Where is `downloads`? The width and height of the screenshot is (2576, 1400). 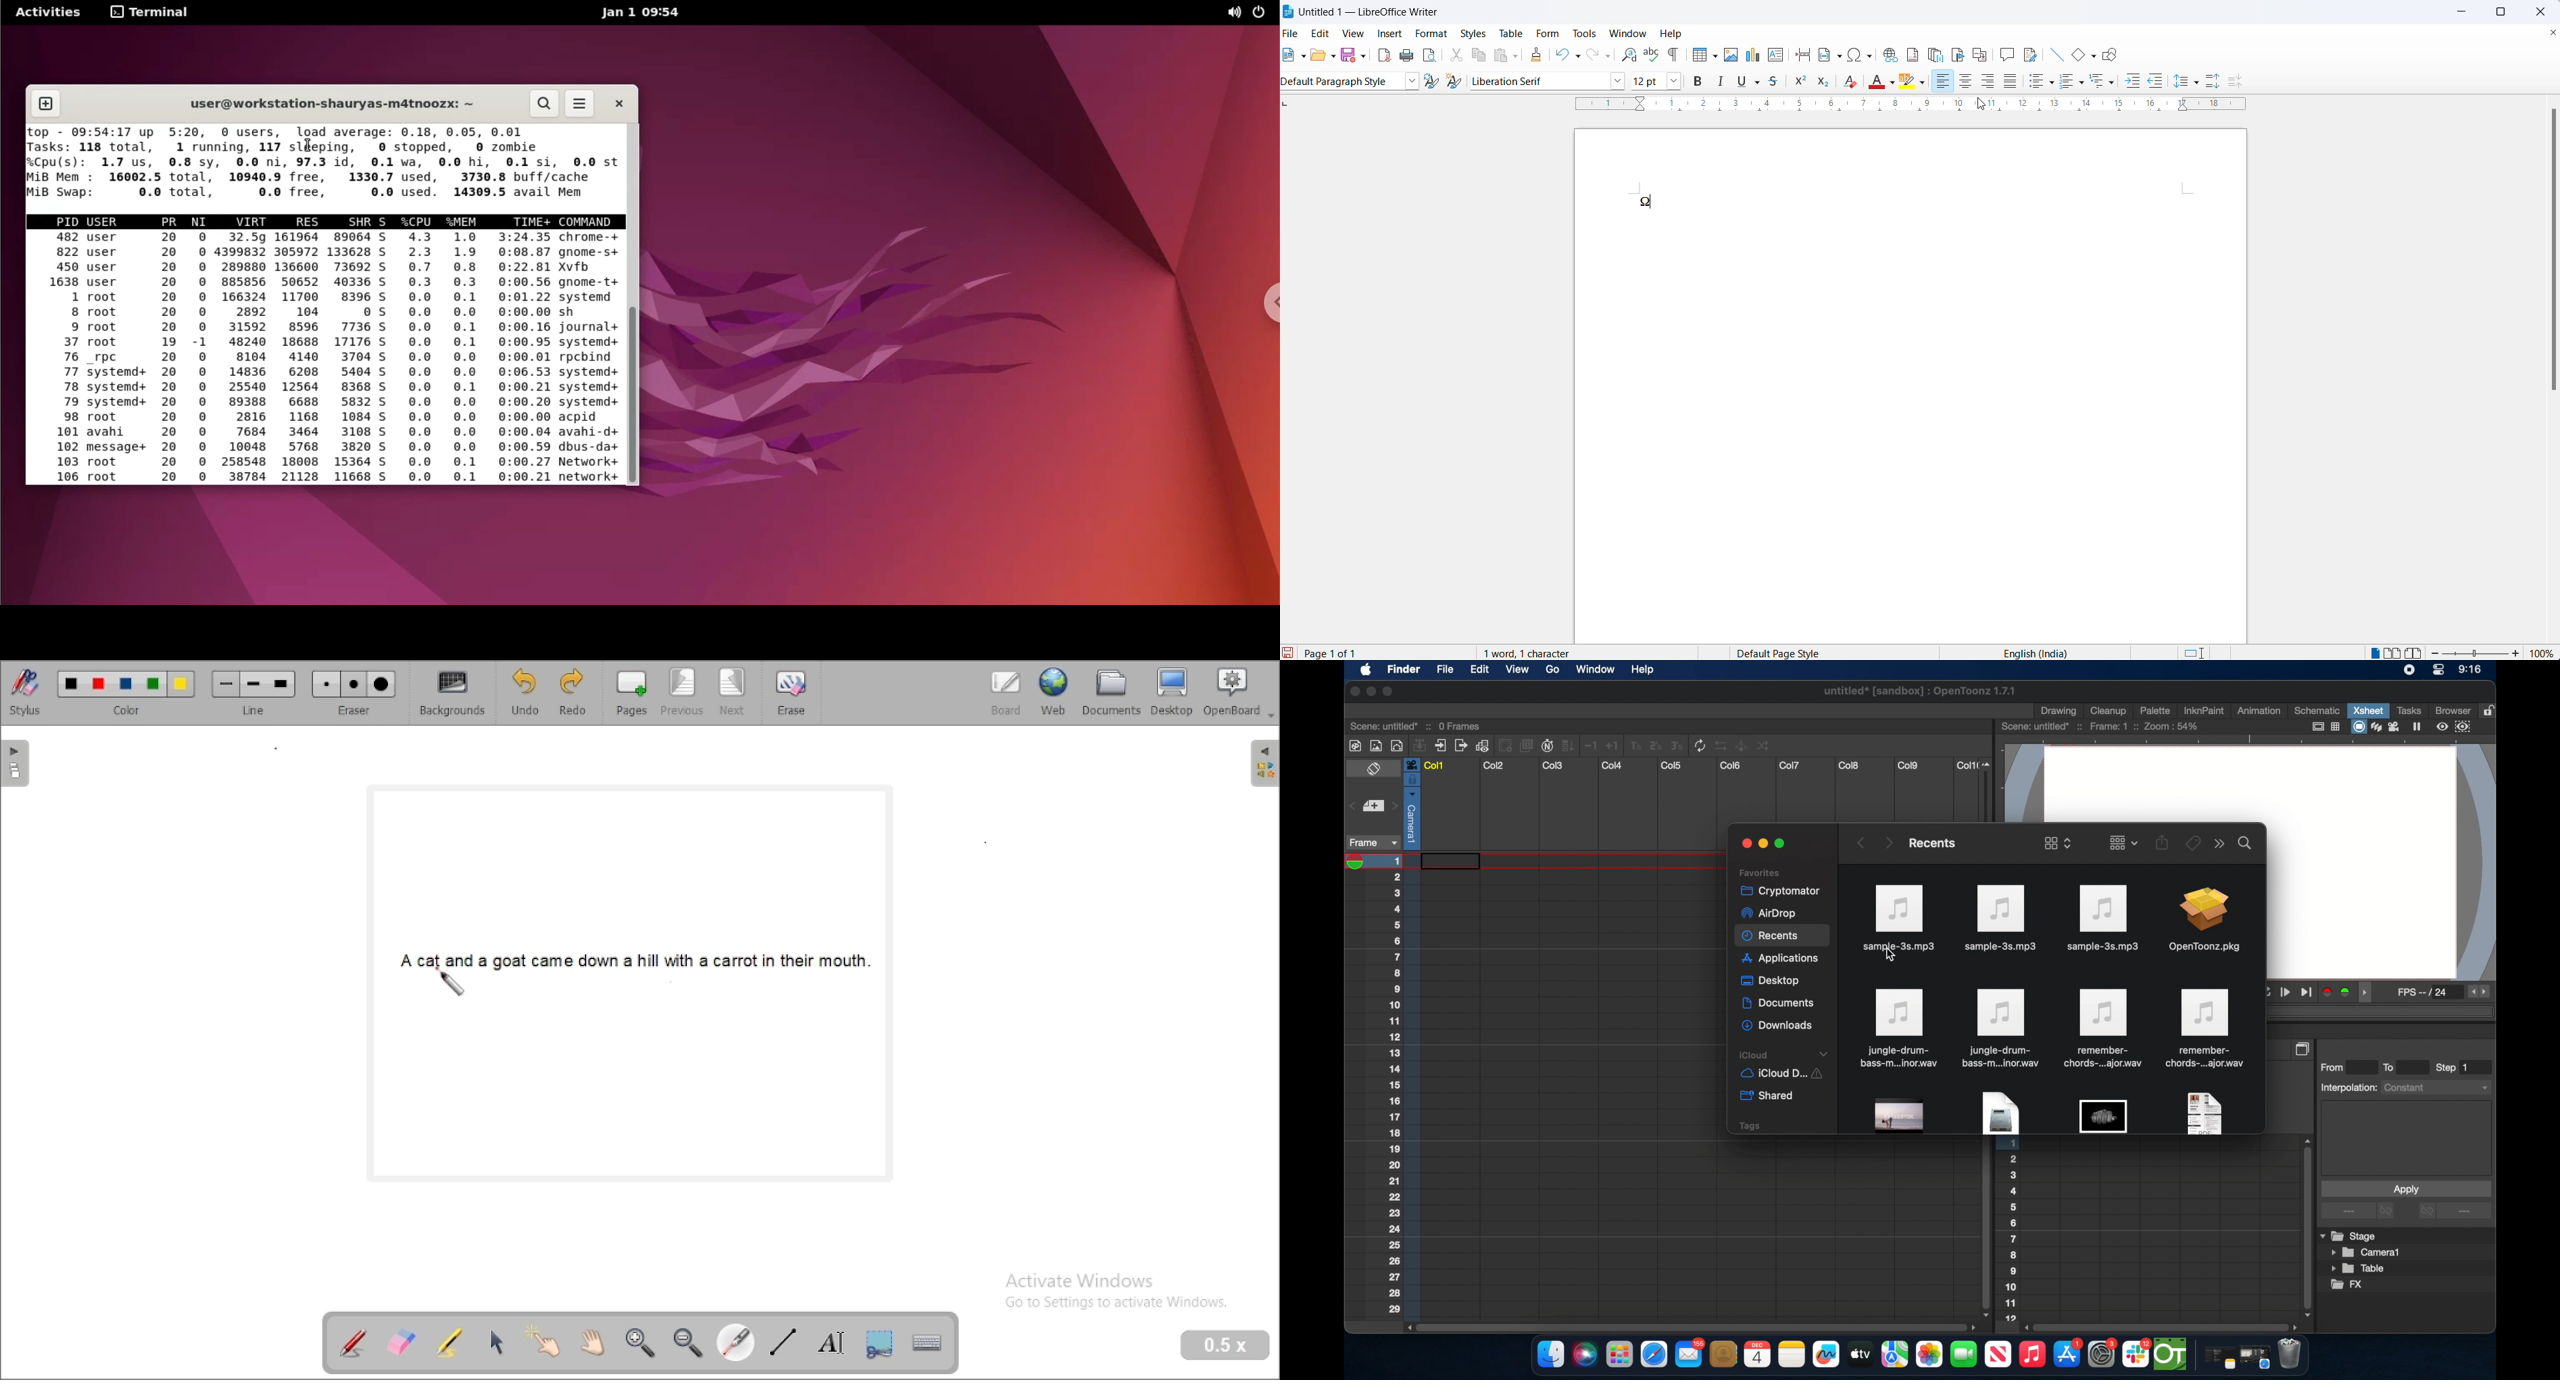
downloads is located at coordinates (1779, 1026).